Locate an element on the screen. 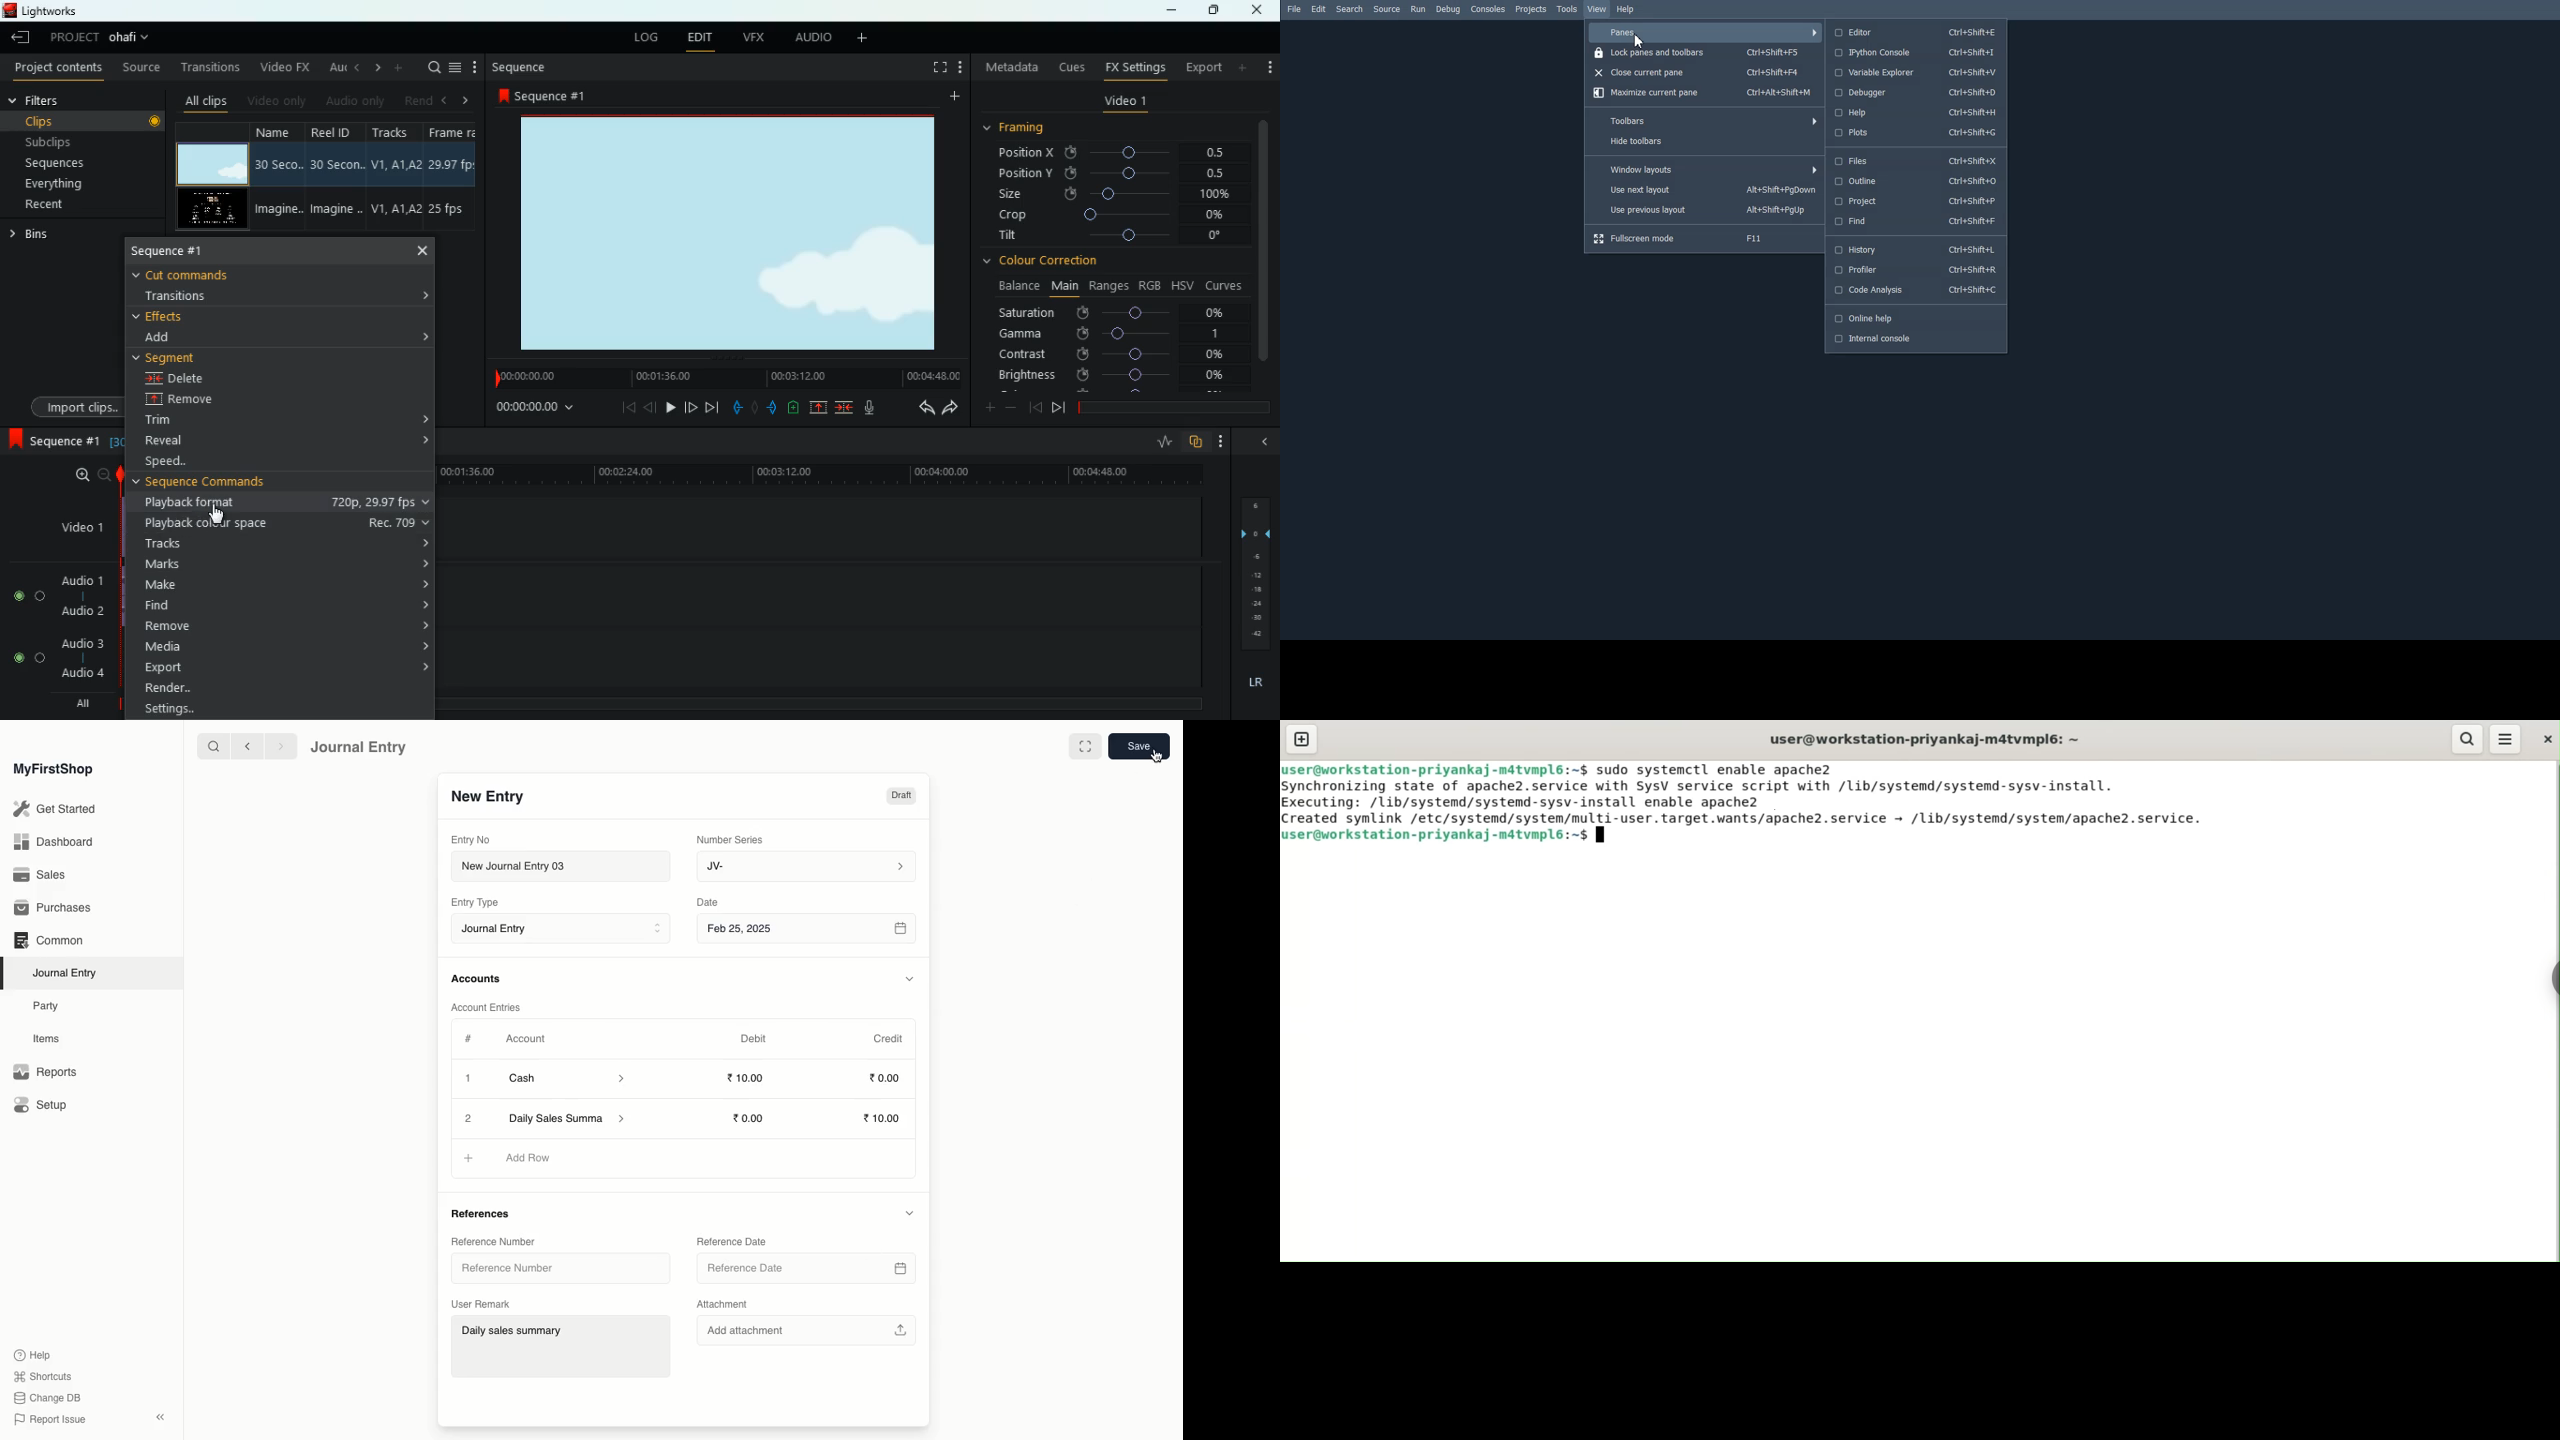 This screenshot has height=1456, width=2576. Journal Entry is located at coordinates (69, 972).